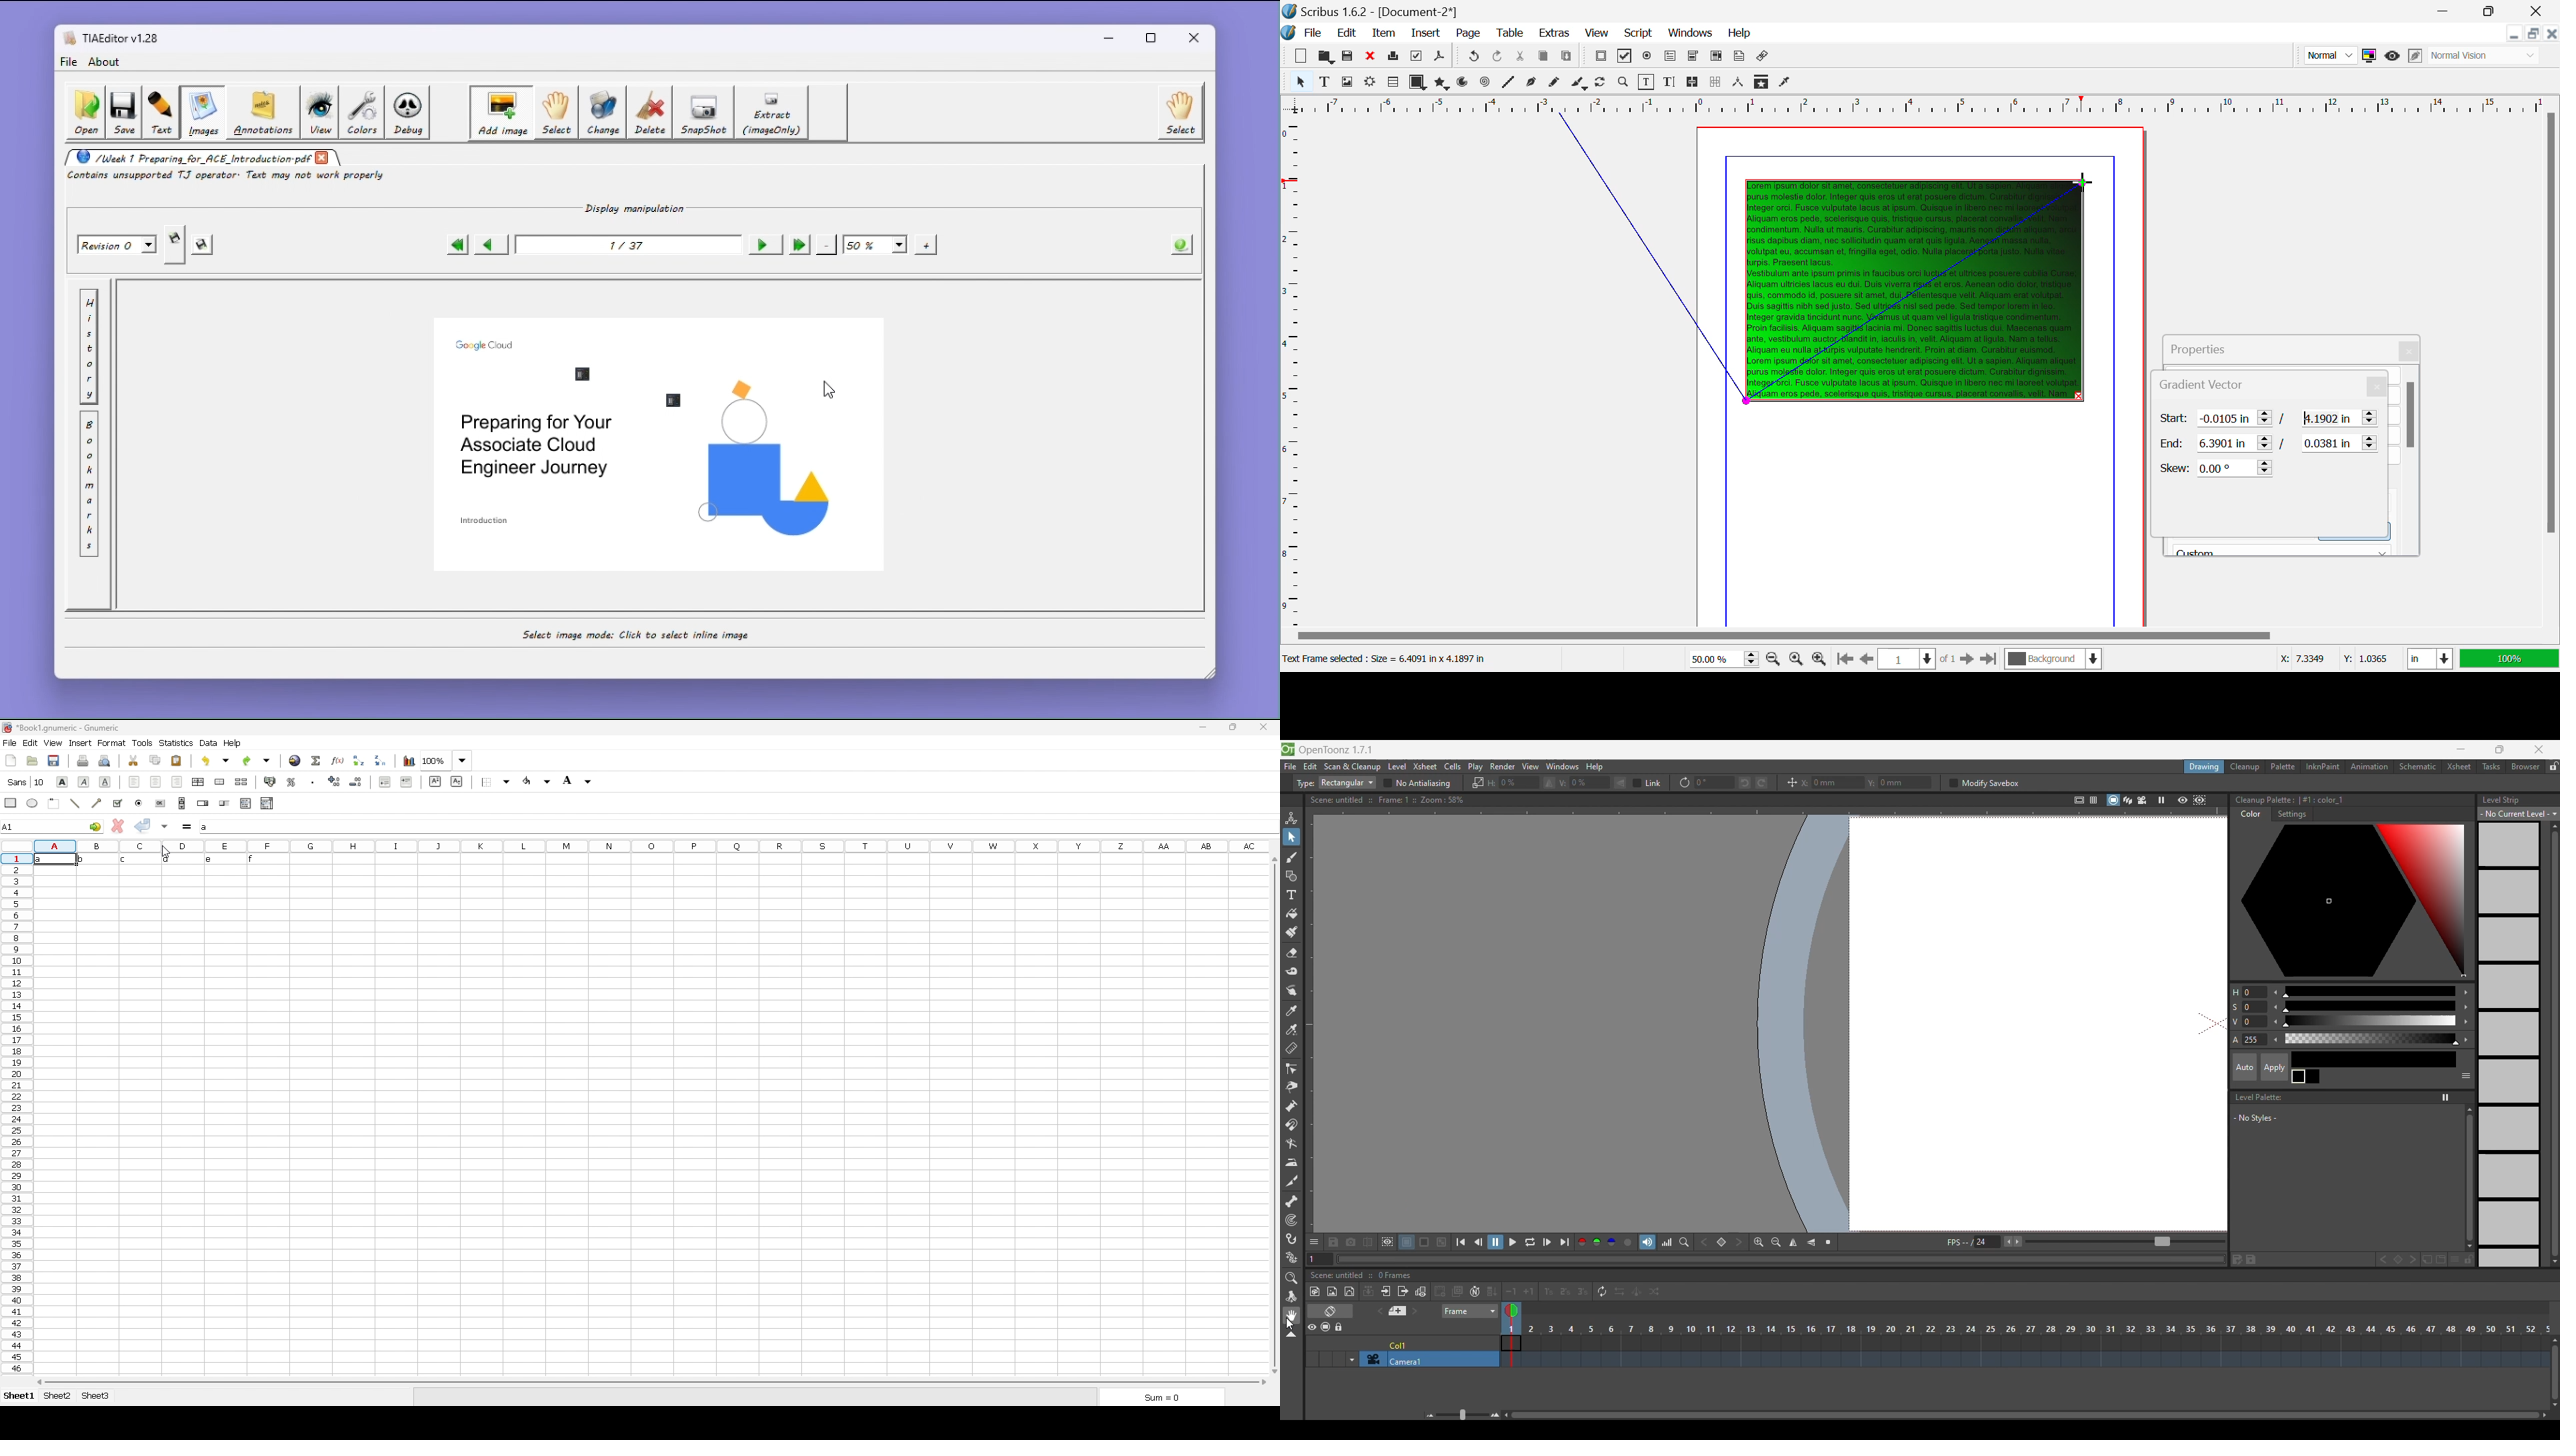 This screenshot has width=2576, height=1456. What do you see at coordinates (1275, 1116) in the screenshot?
I see `scroll bar` at bounding box center [1275, 1116].